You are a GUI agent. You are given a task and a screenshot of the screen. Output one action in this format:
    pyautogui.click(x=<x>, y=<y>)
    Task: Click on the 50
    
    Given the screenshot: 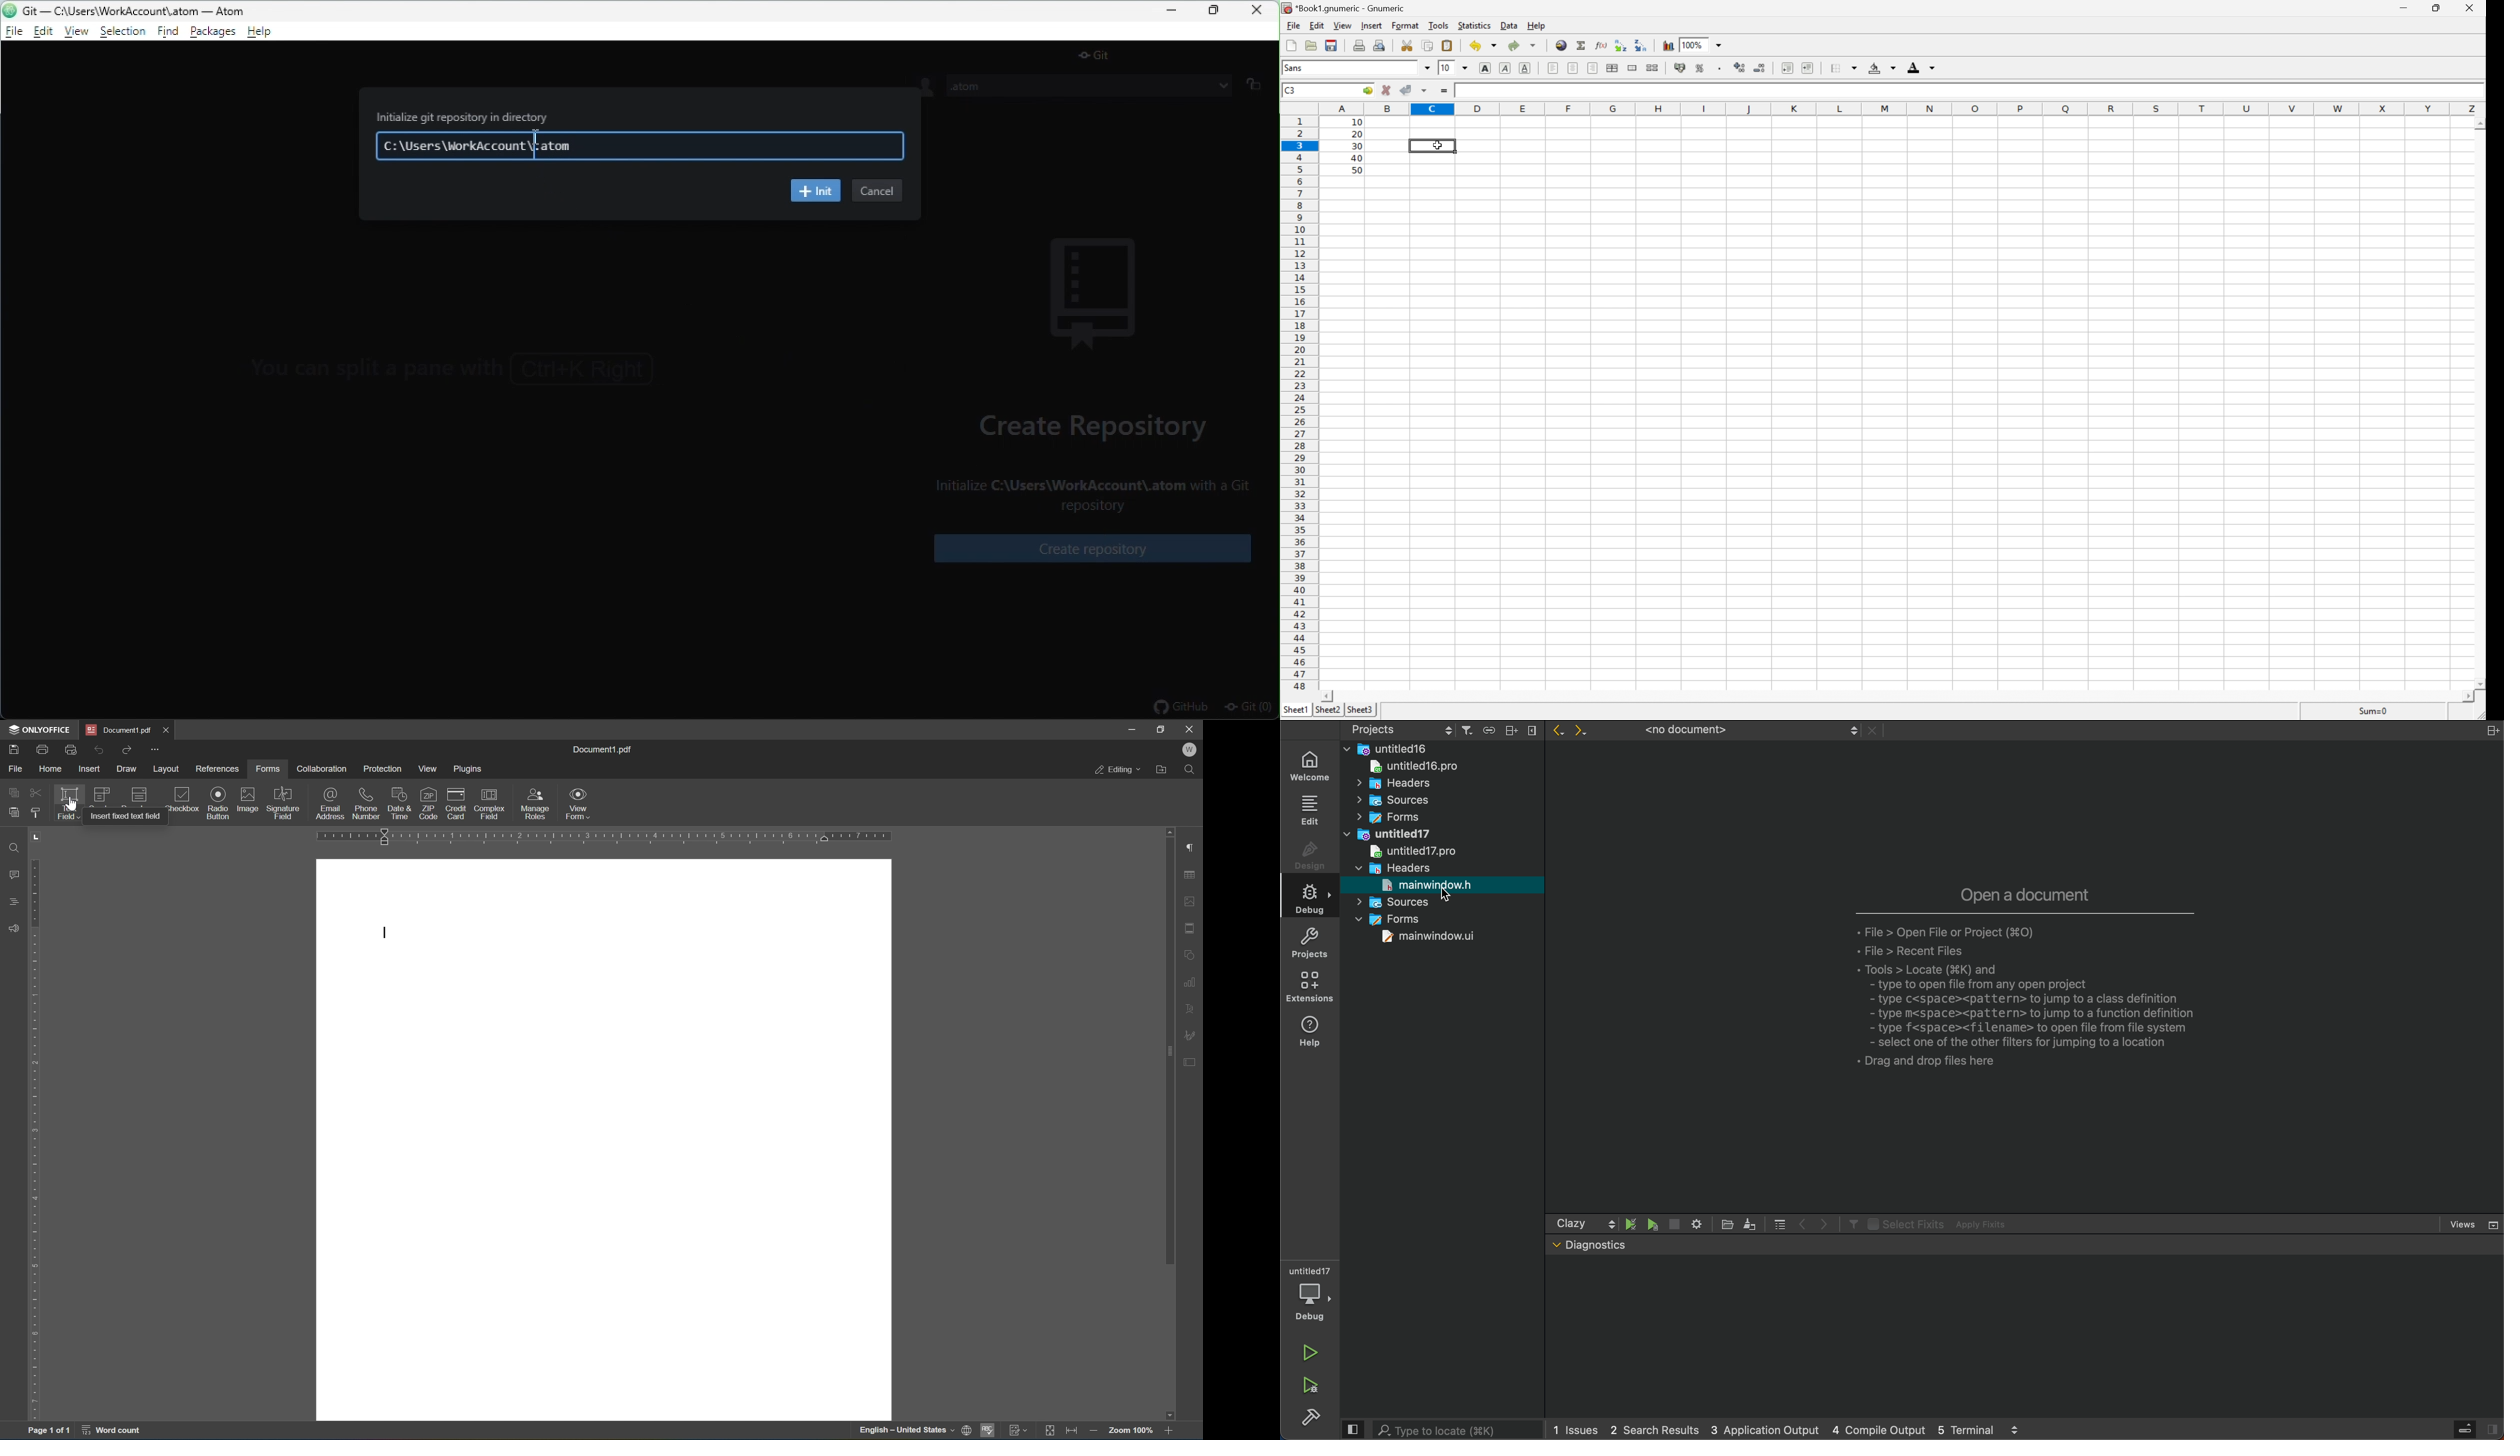 What is the action you would take?
    pyautogui.click(x=1356, y=169)
    